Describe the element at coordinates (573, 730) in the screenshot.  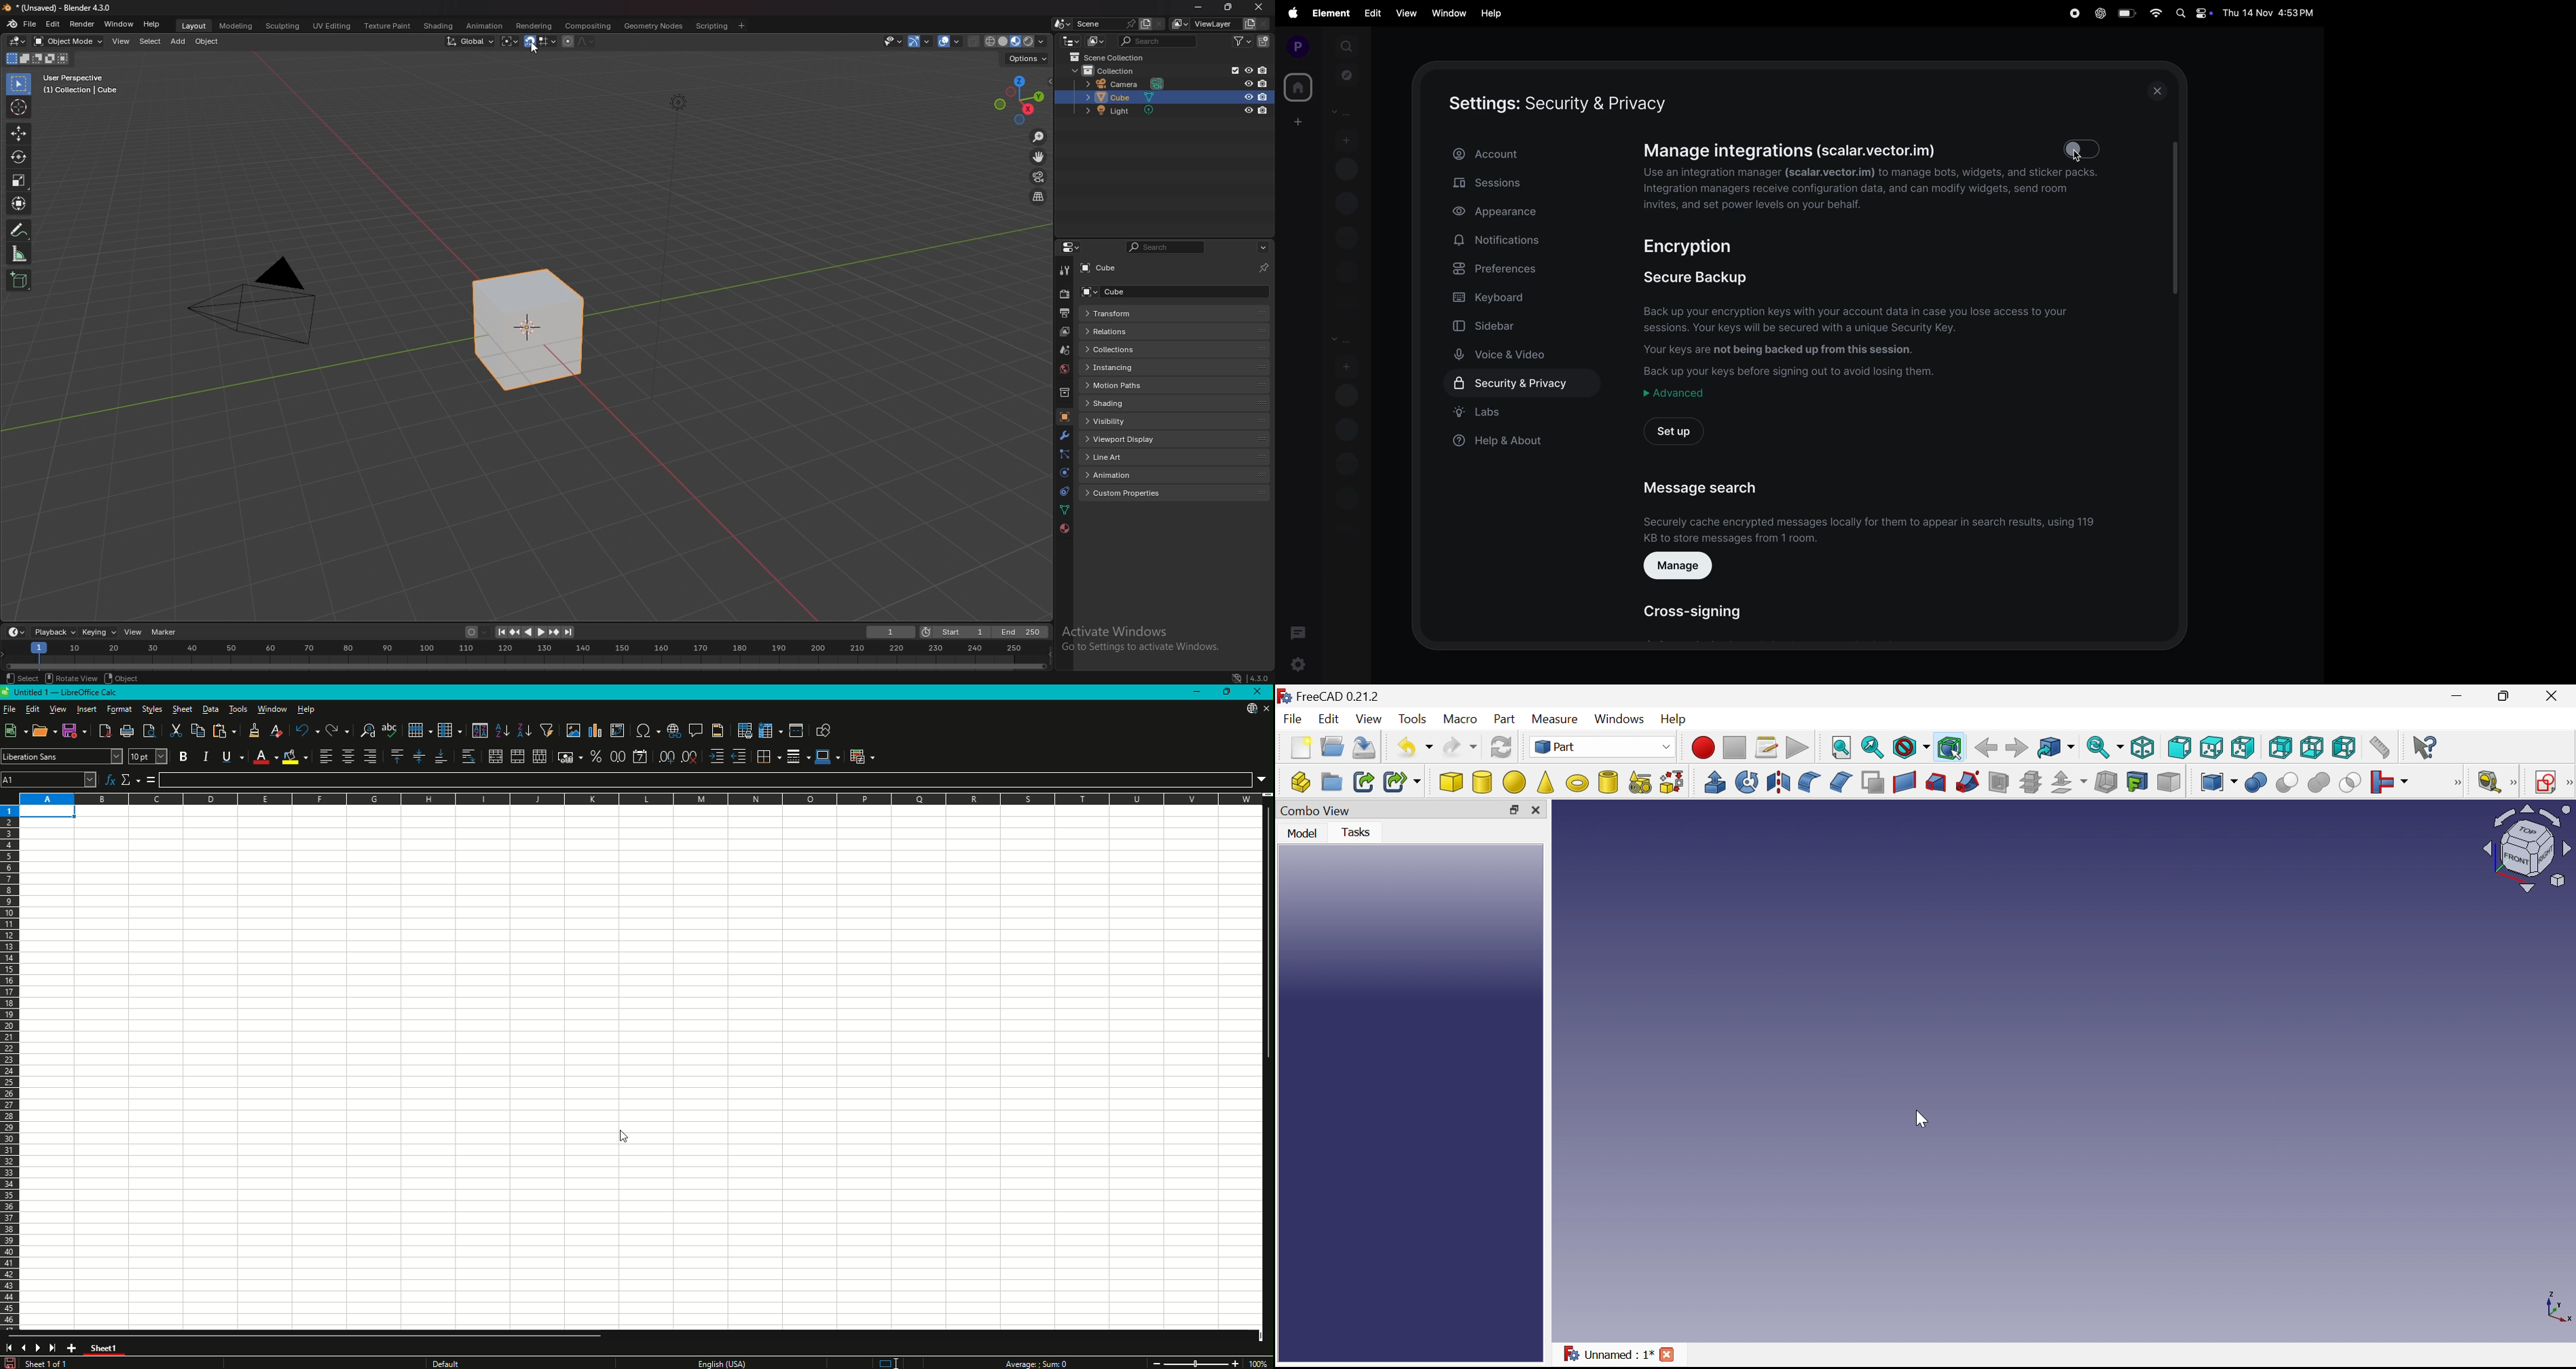
I see `Insert Image` at that location.